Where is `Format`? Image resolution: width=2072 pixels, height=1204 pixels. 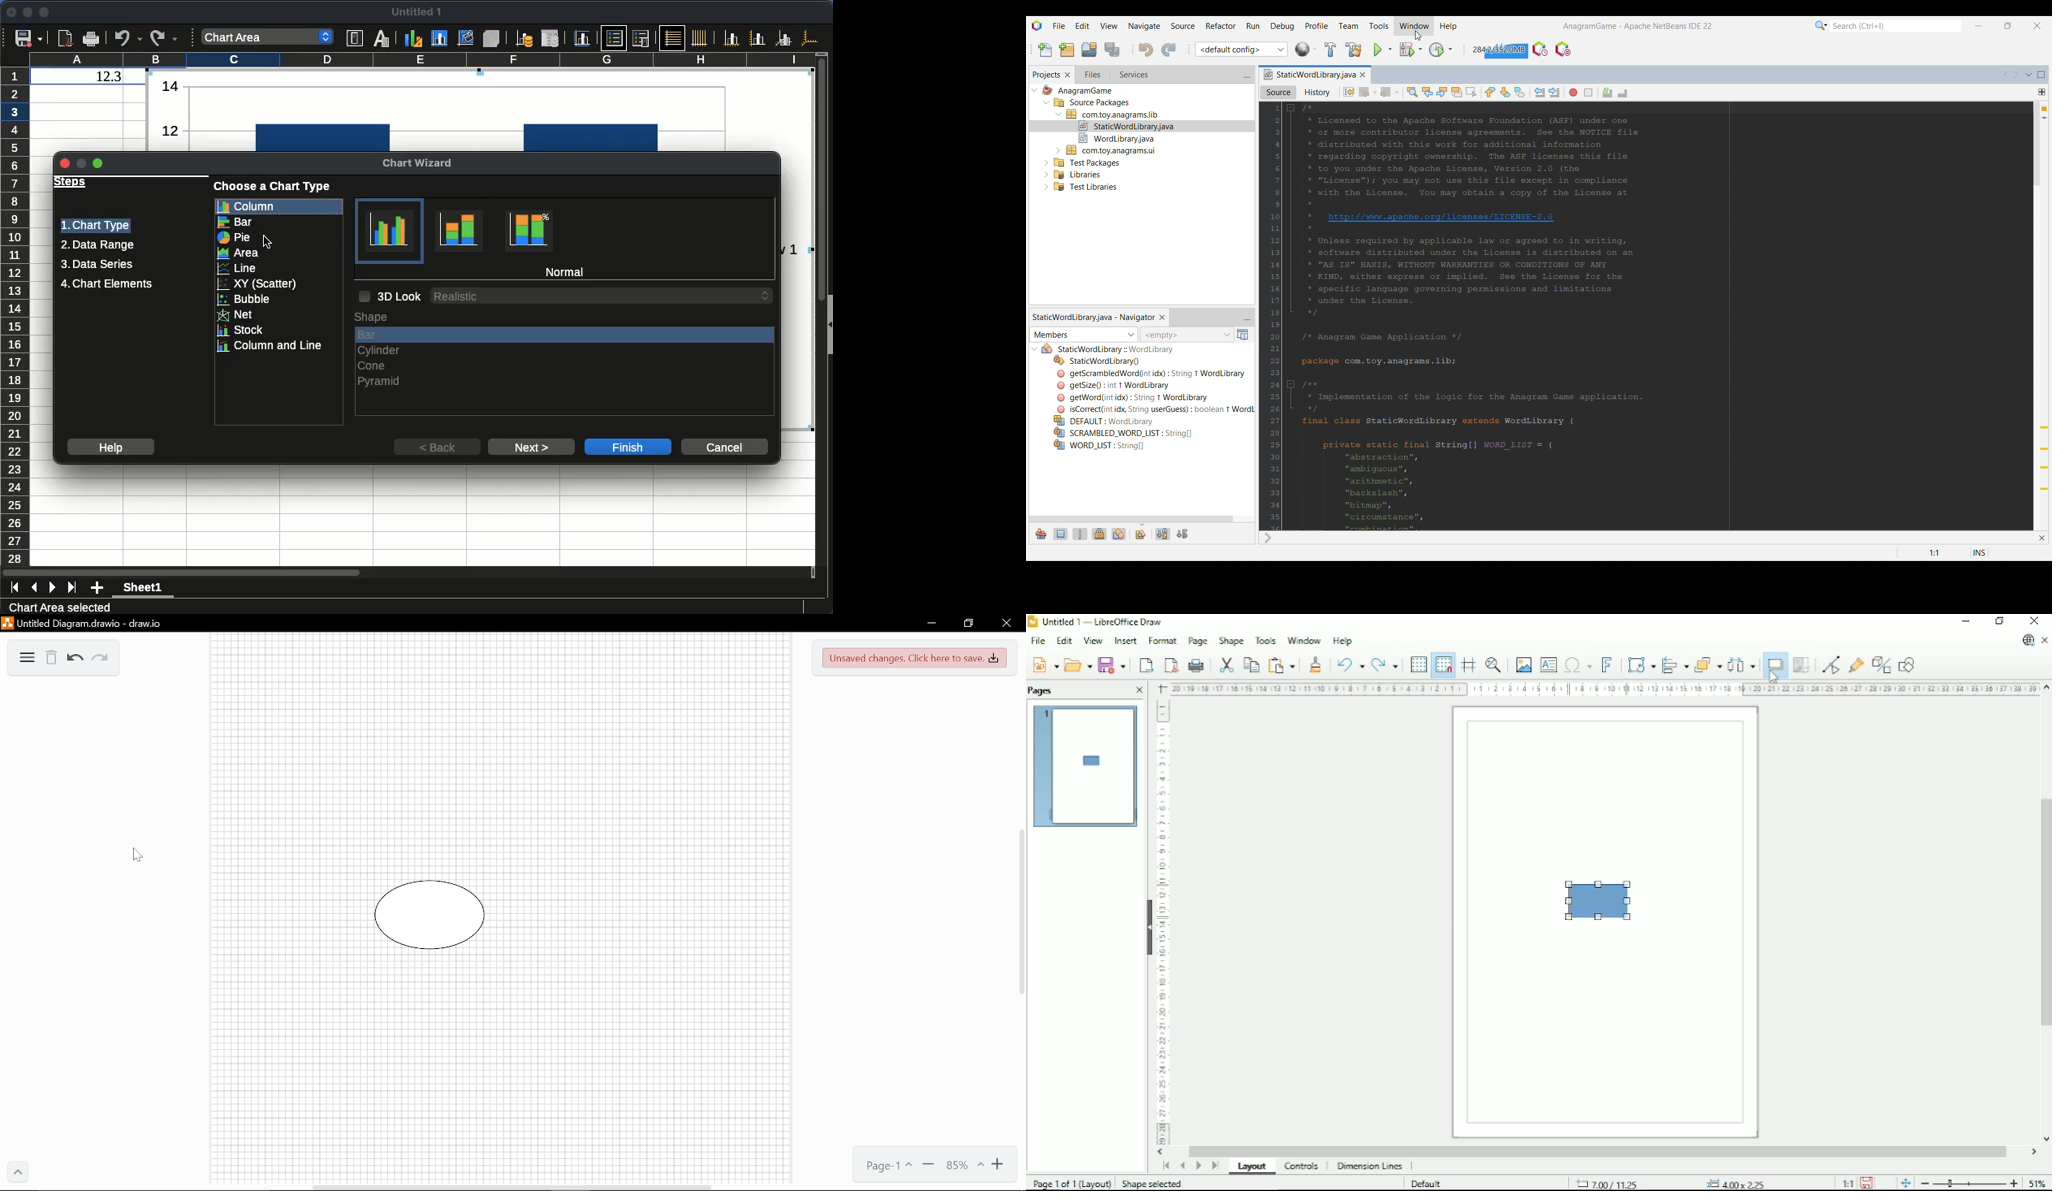
Format is located at coordinates (1165, 640).